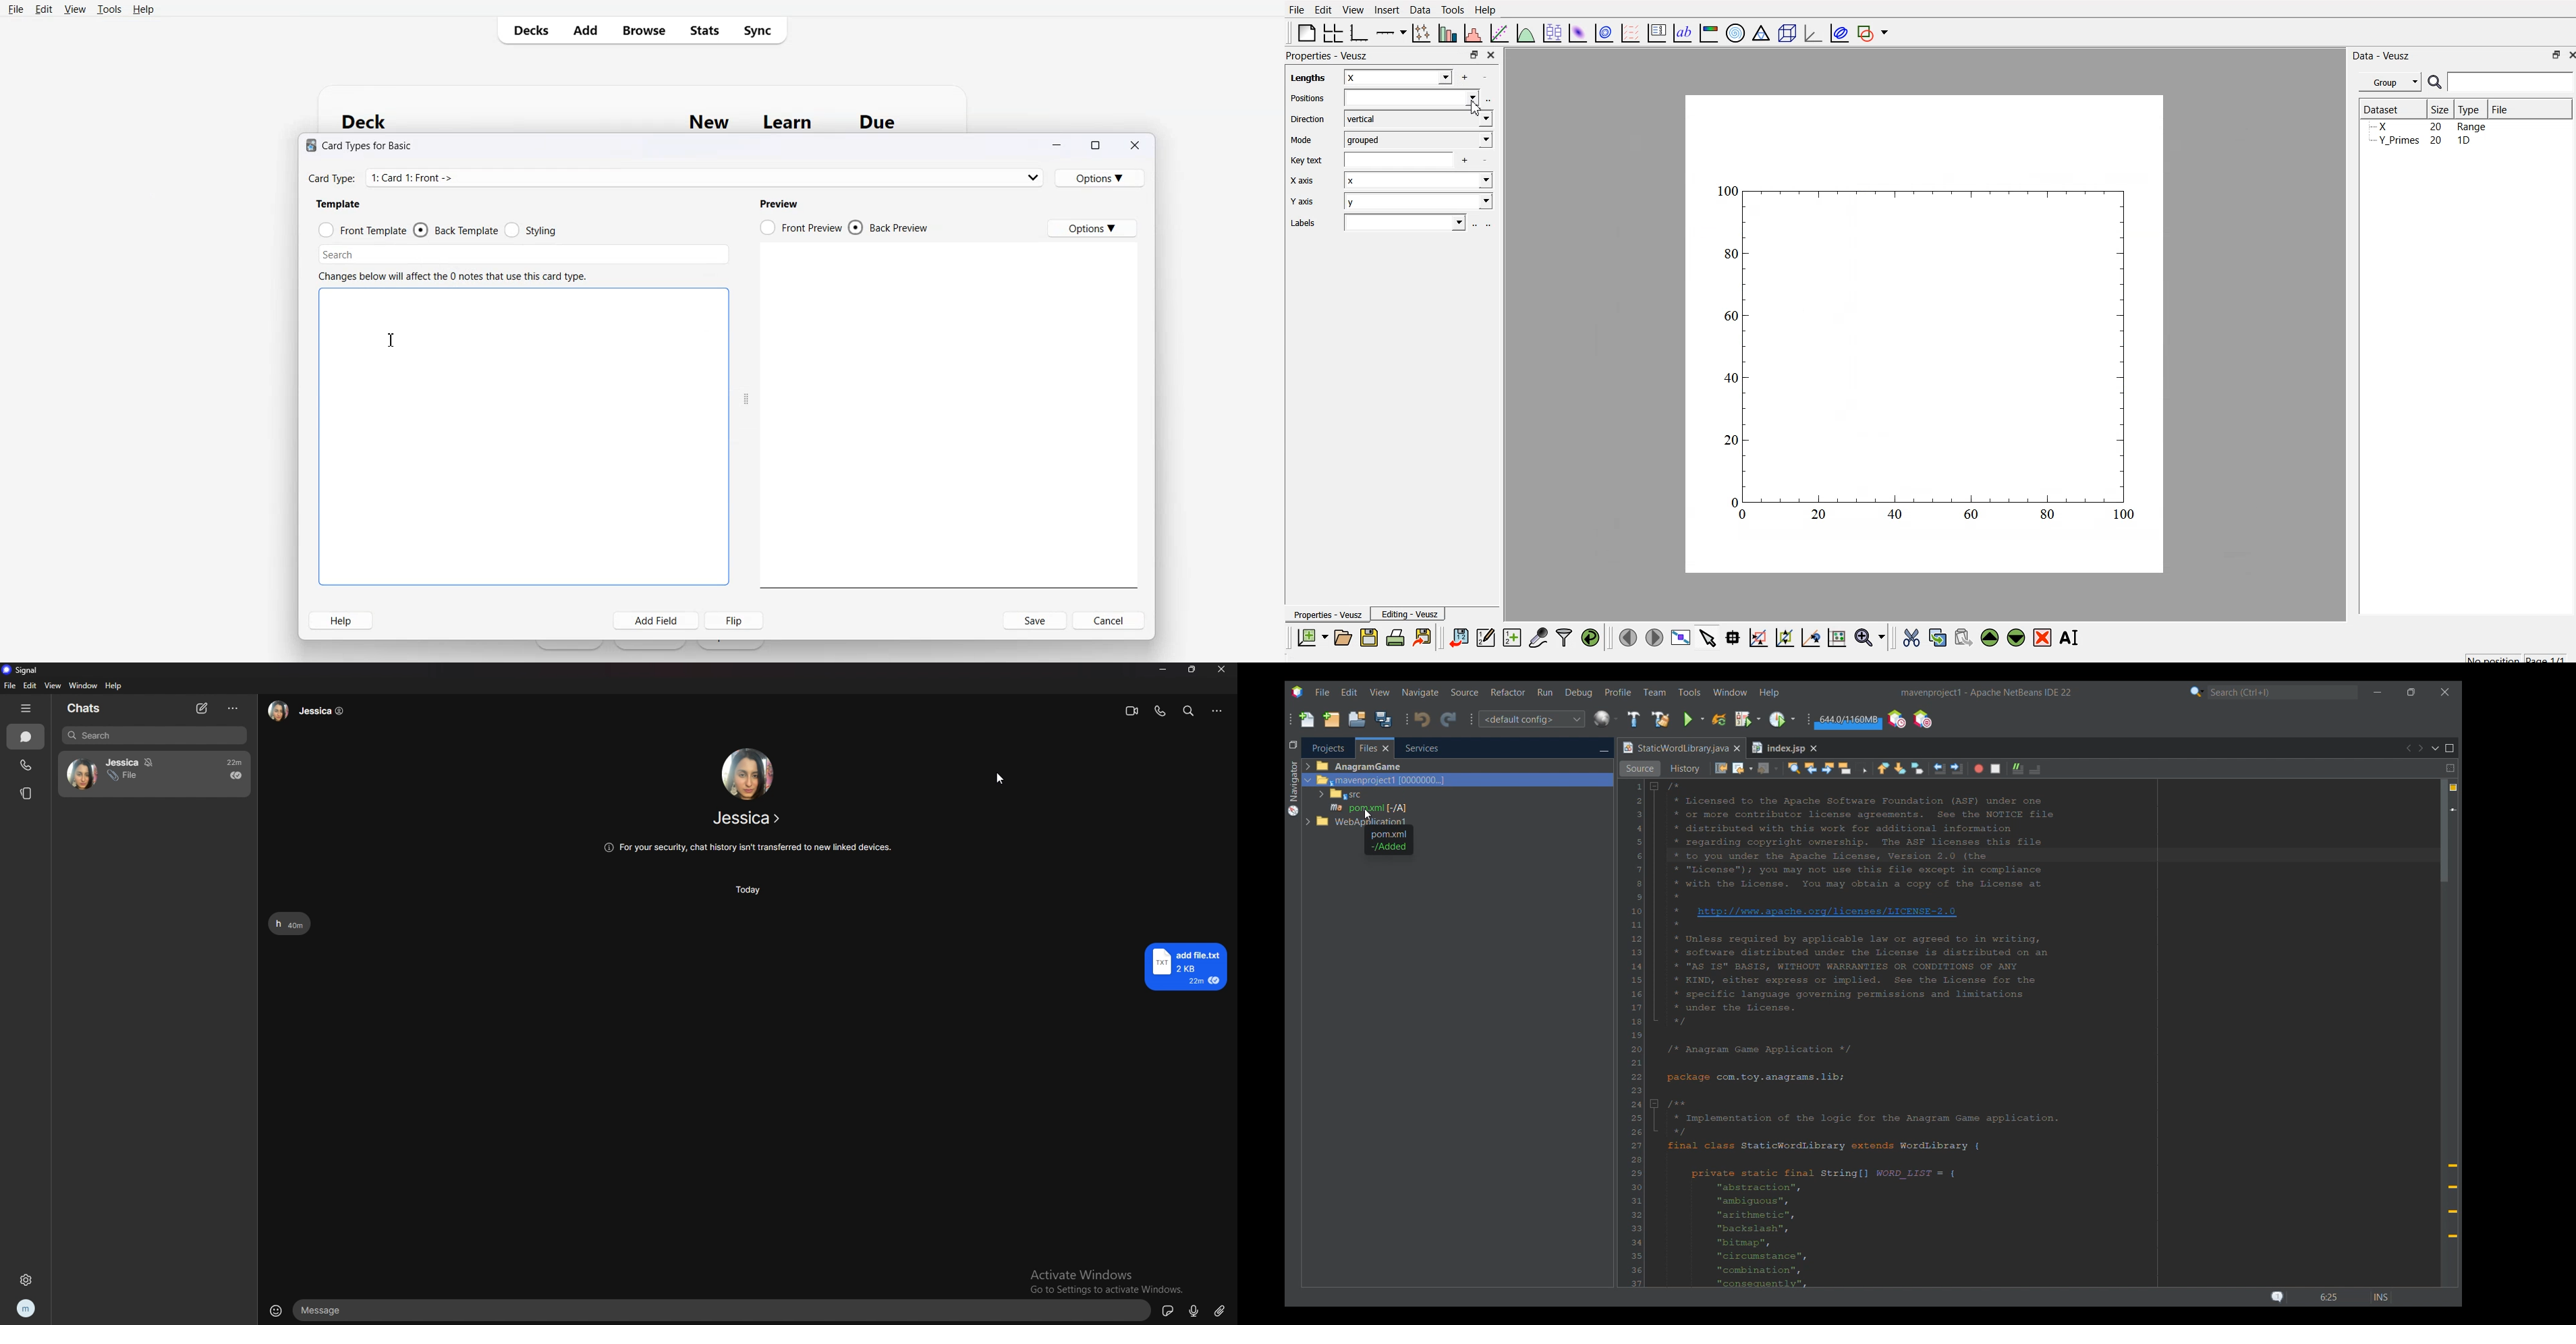 The width and height of the screenshot is (2576, 1344). I want to click on Toggle rectangular selection, so click(1861, 768).